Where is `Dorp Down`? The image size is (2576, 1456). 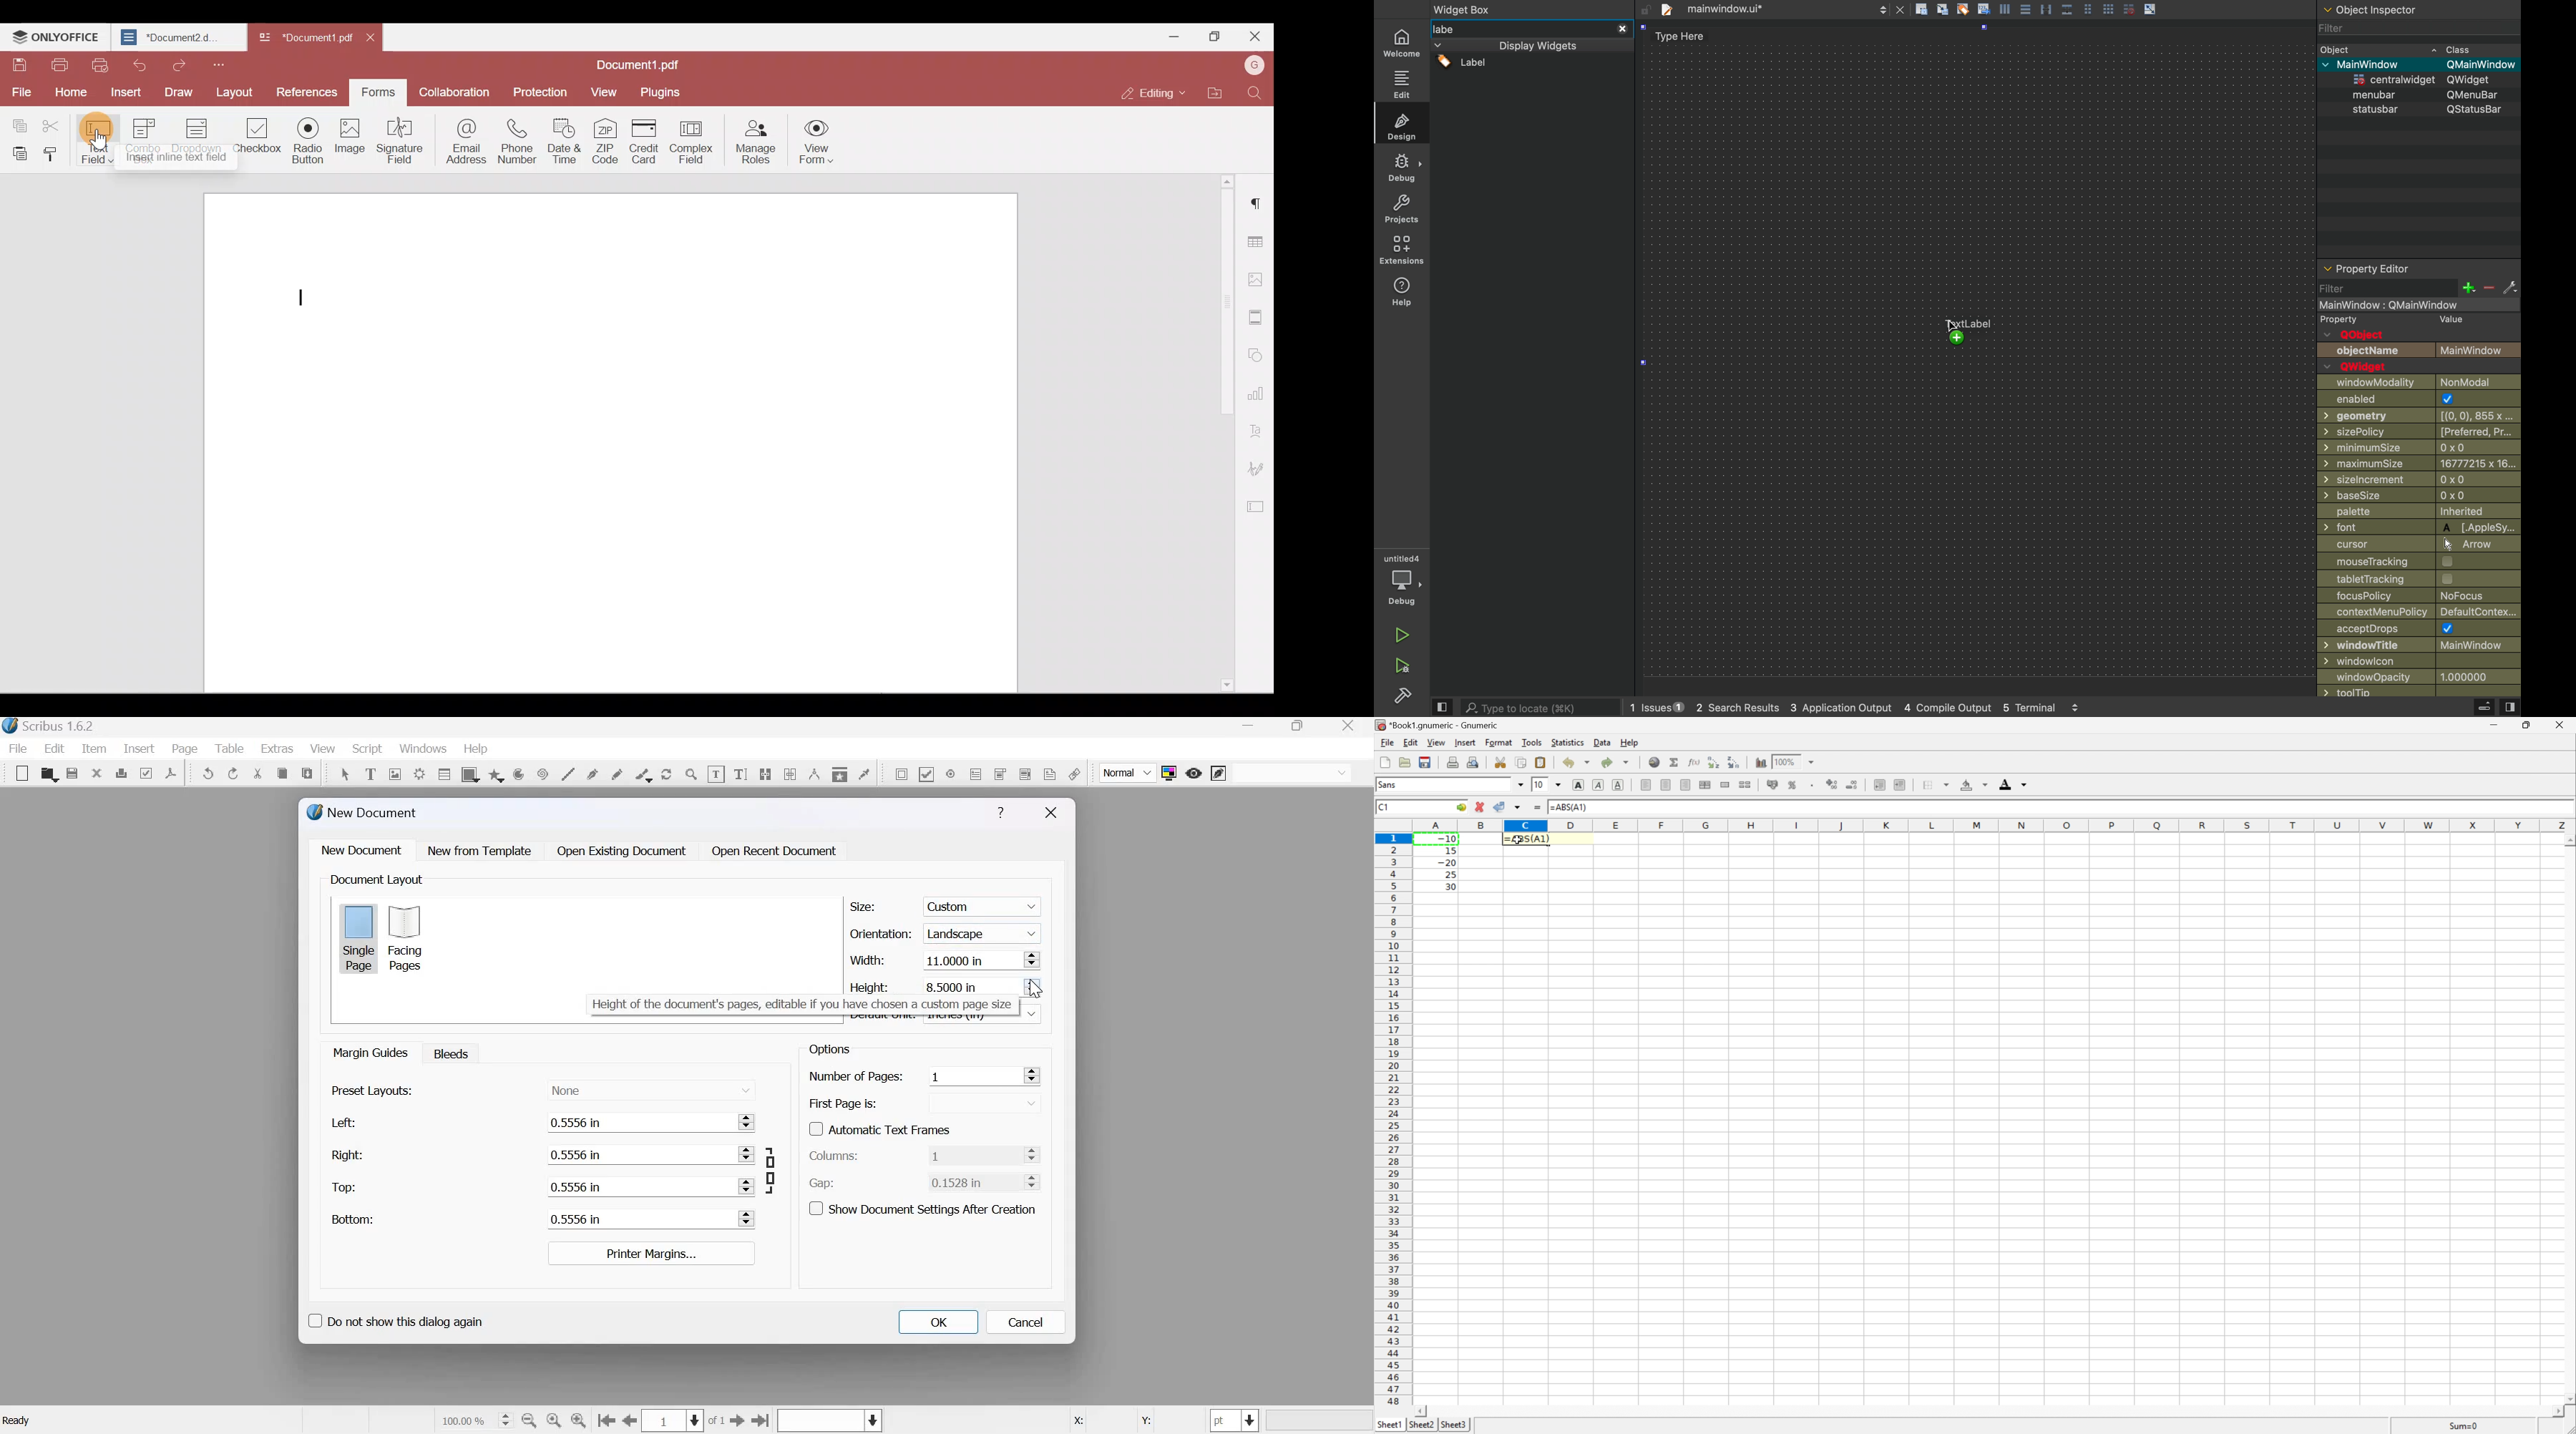 Dorp Down is located at coordinates (2025, 786).